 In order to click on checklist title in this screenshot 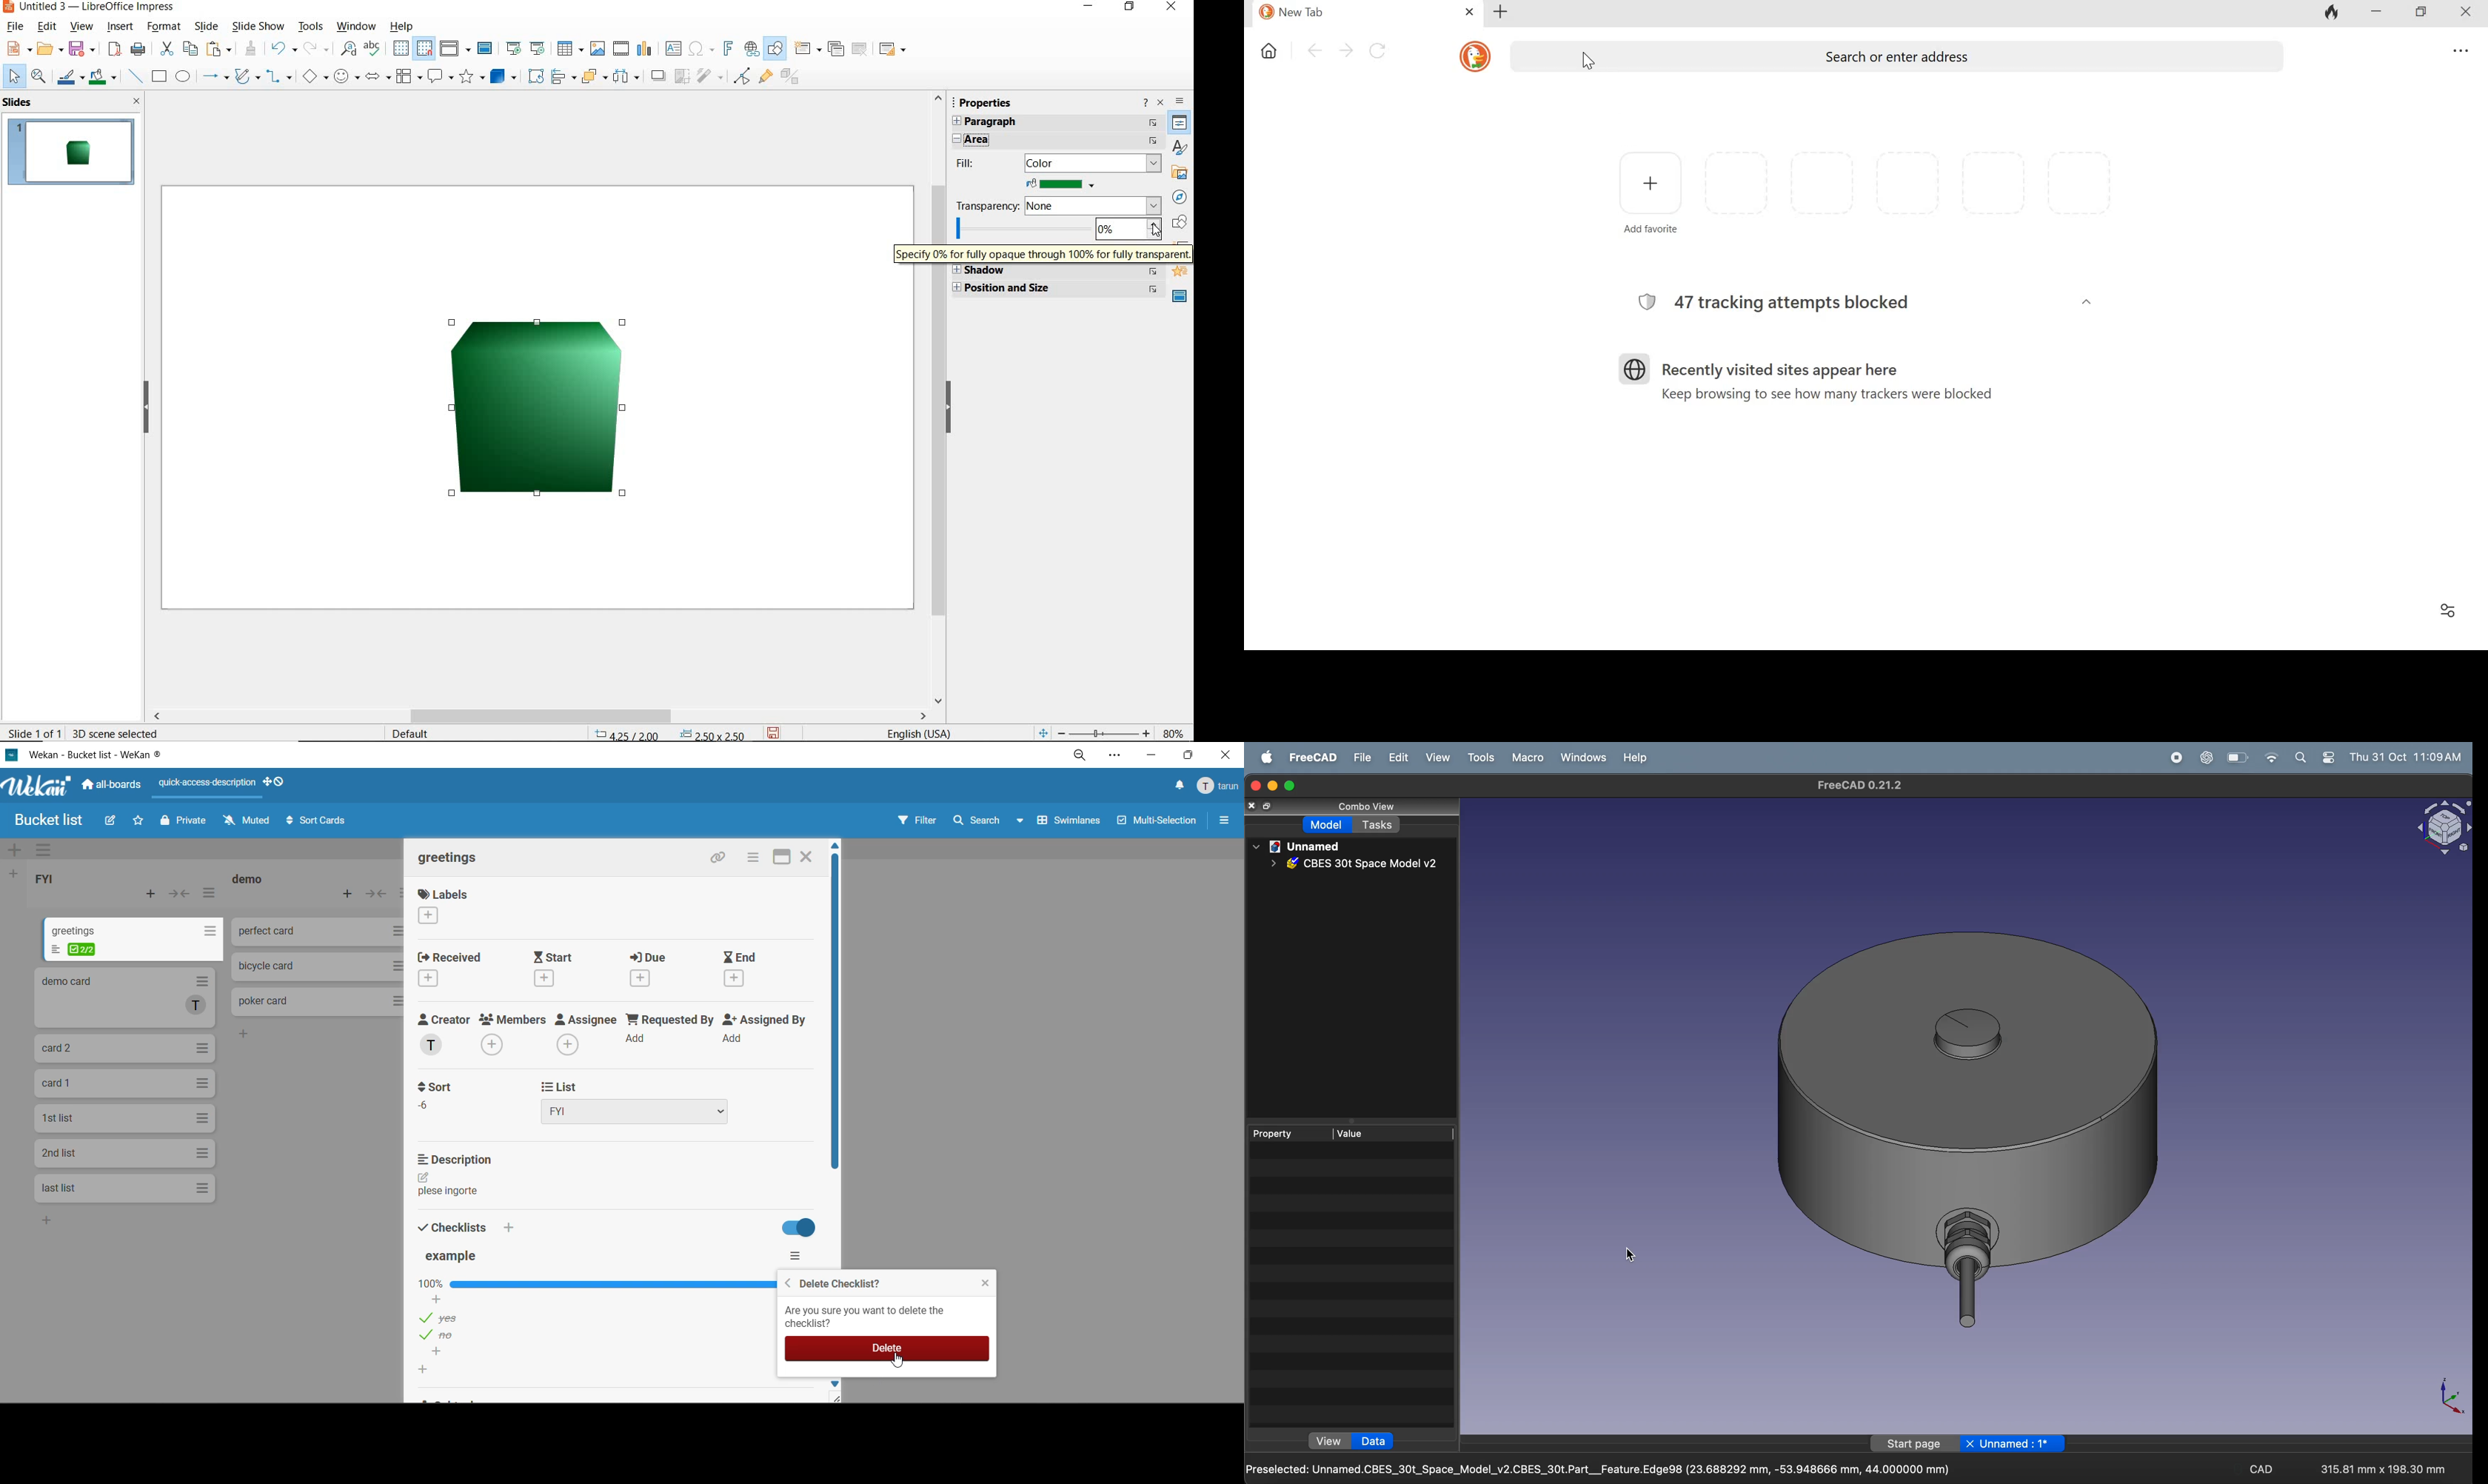, I will do `click(449, 1257)`.